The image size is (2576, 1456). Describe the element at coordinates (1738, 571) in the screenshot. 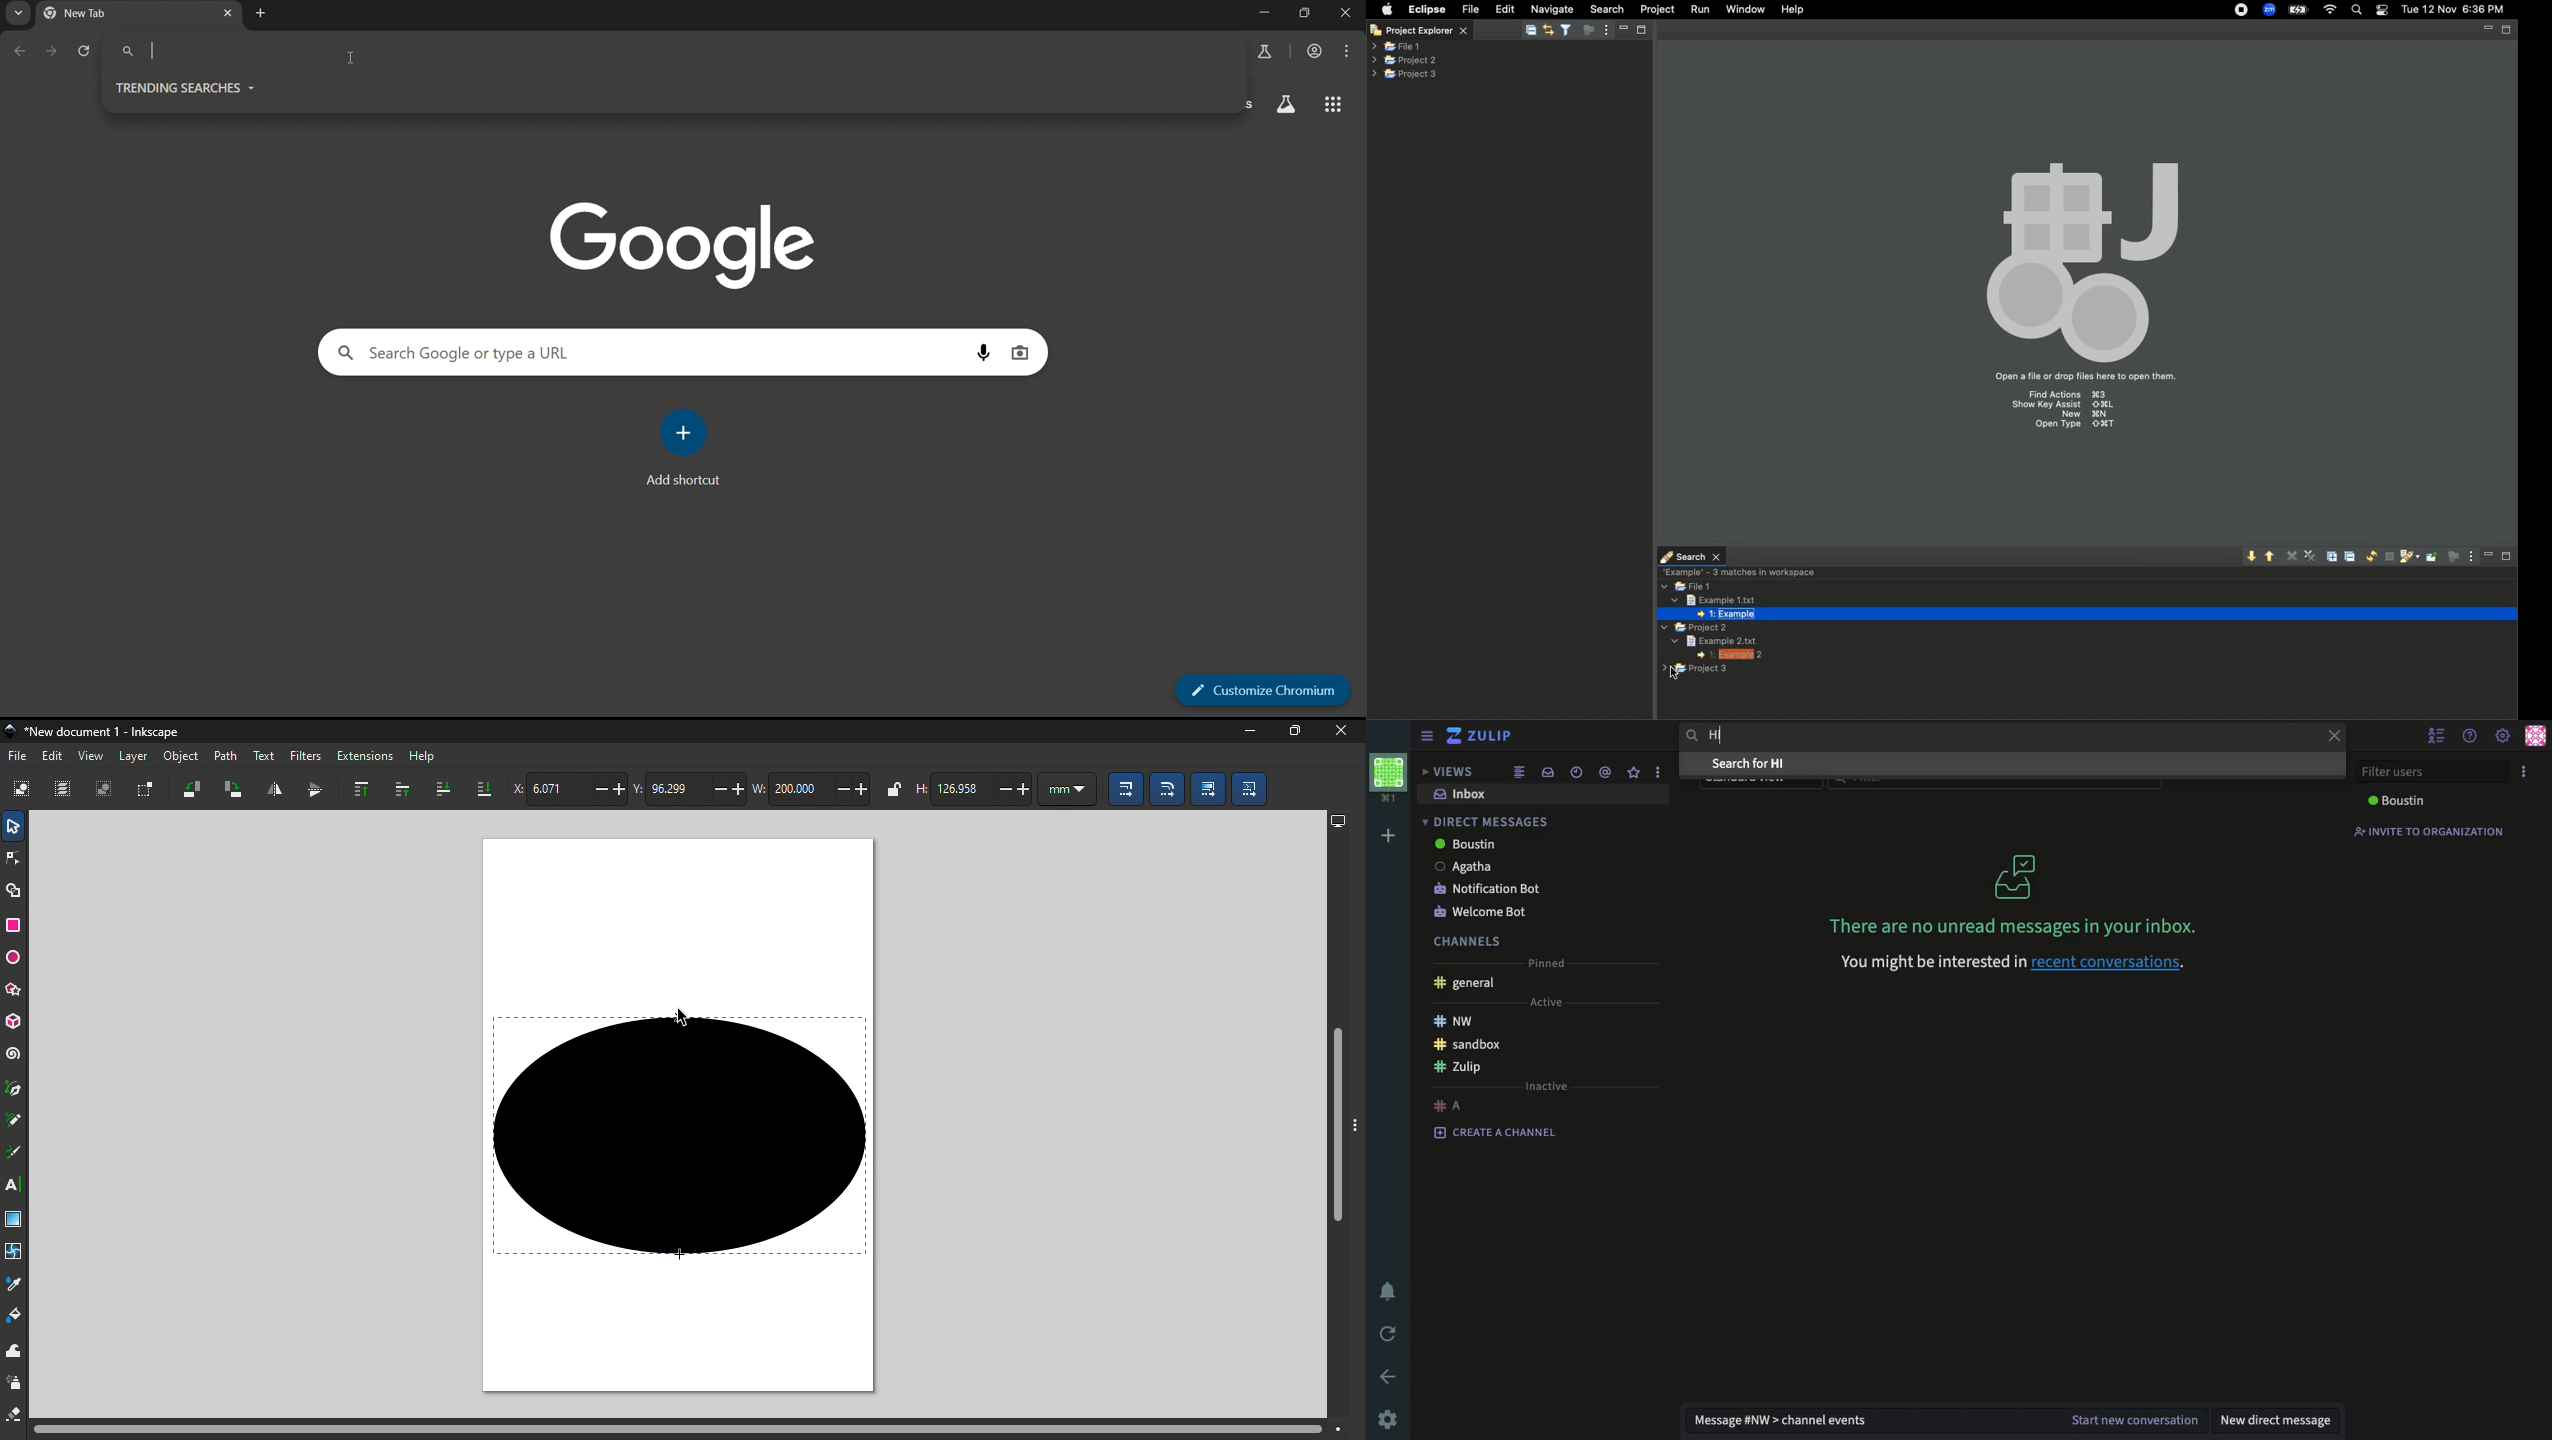

I see `3 matches in workspace` at that location.